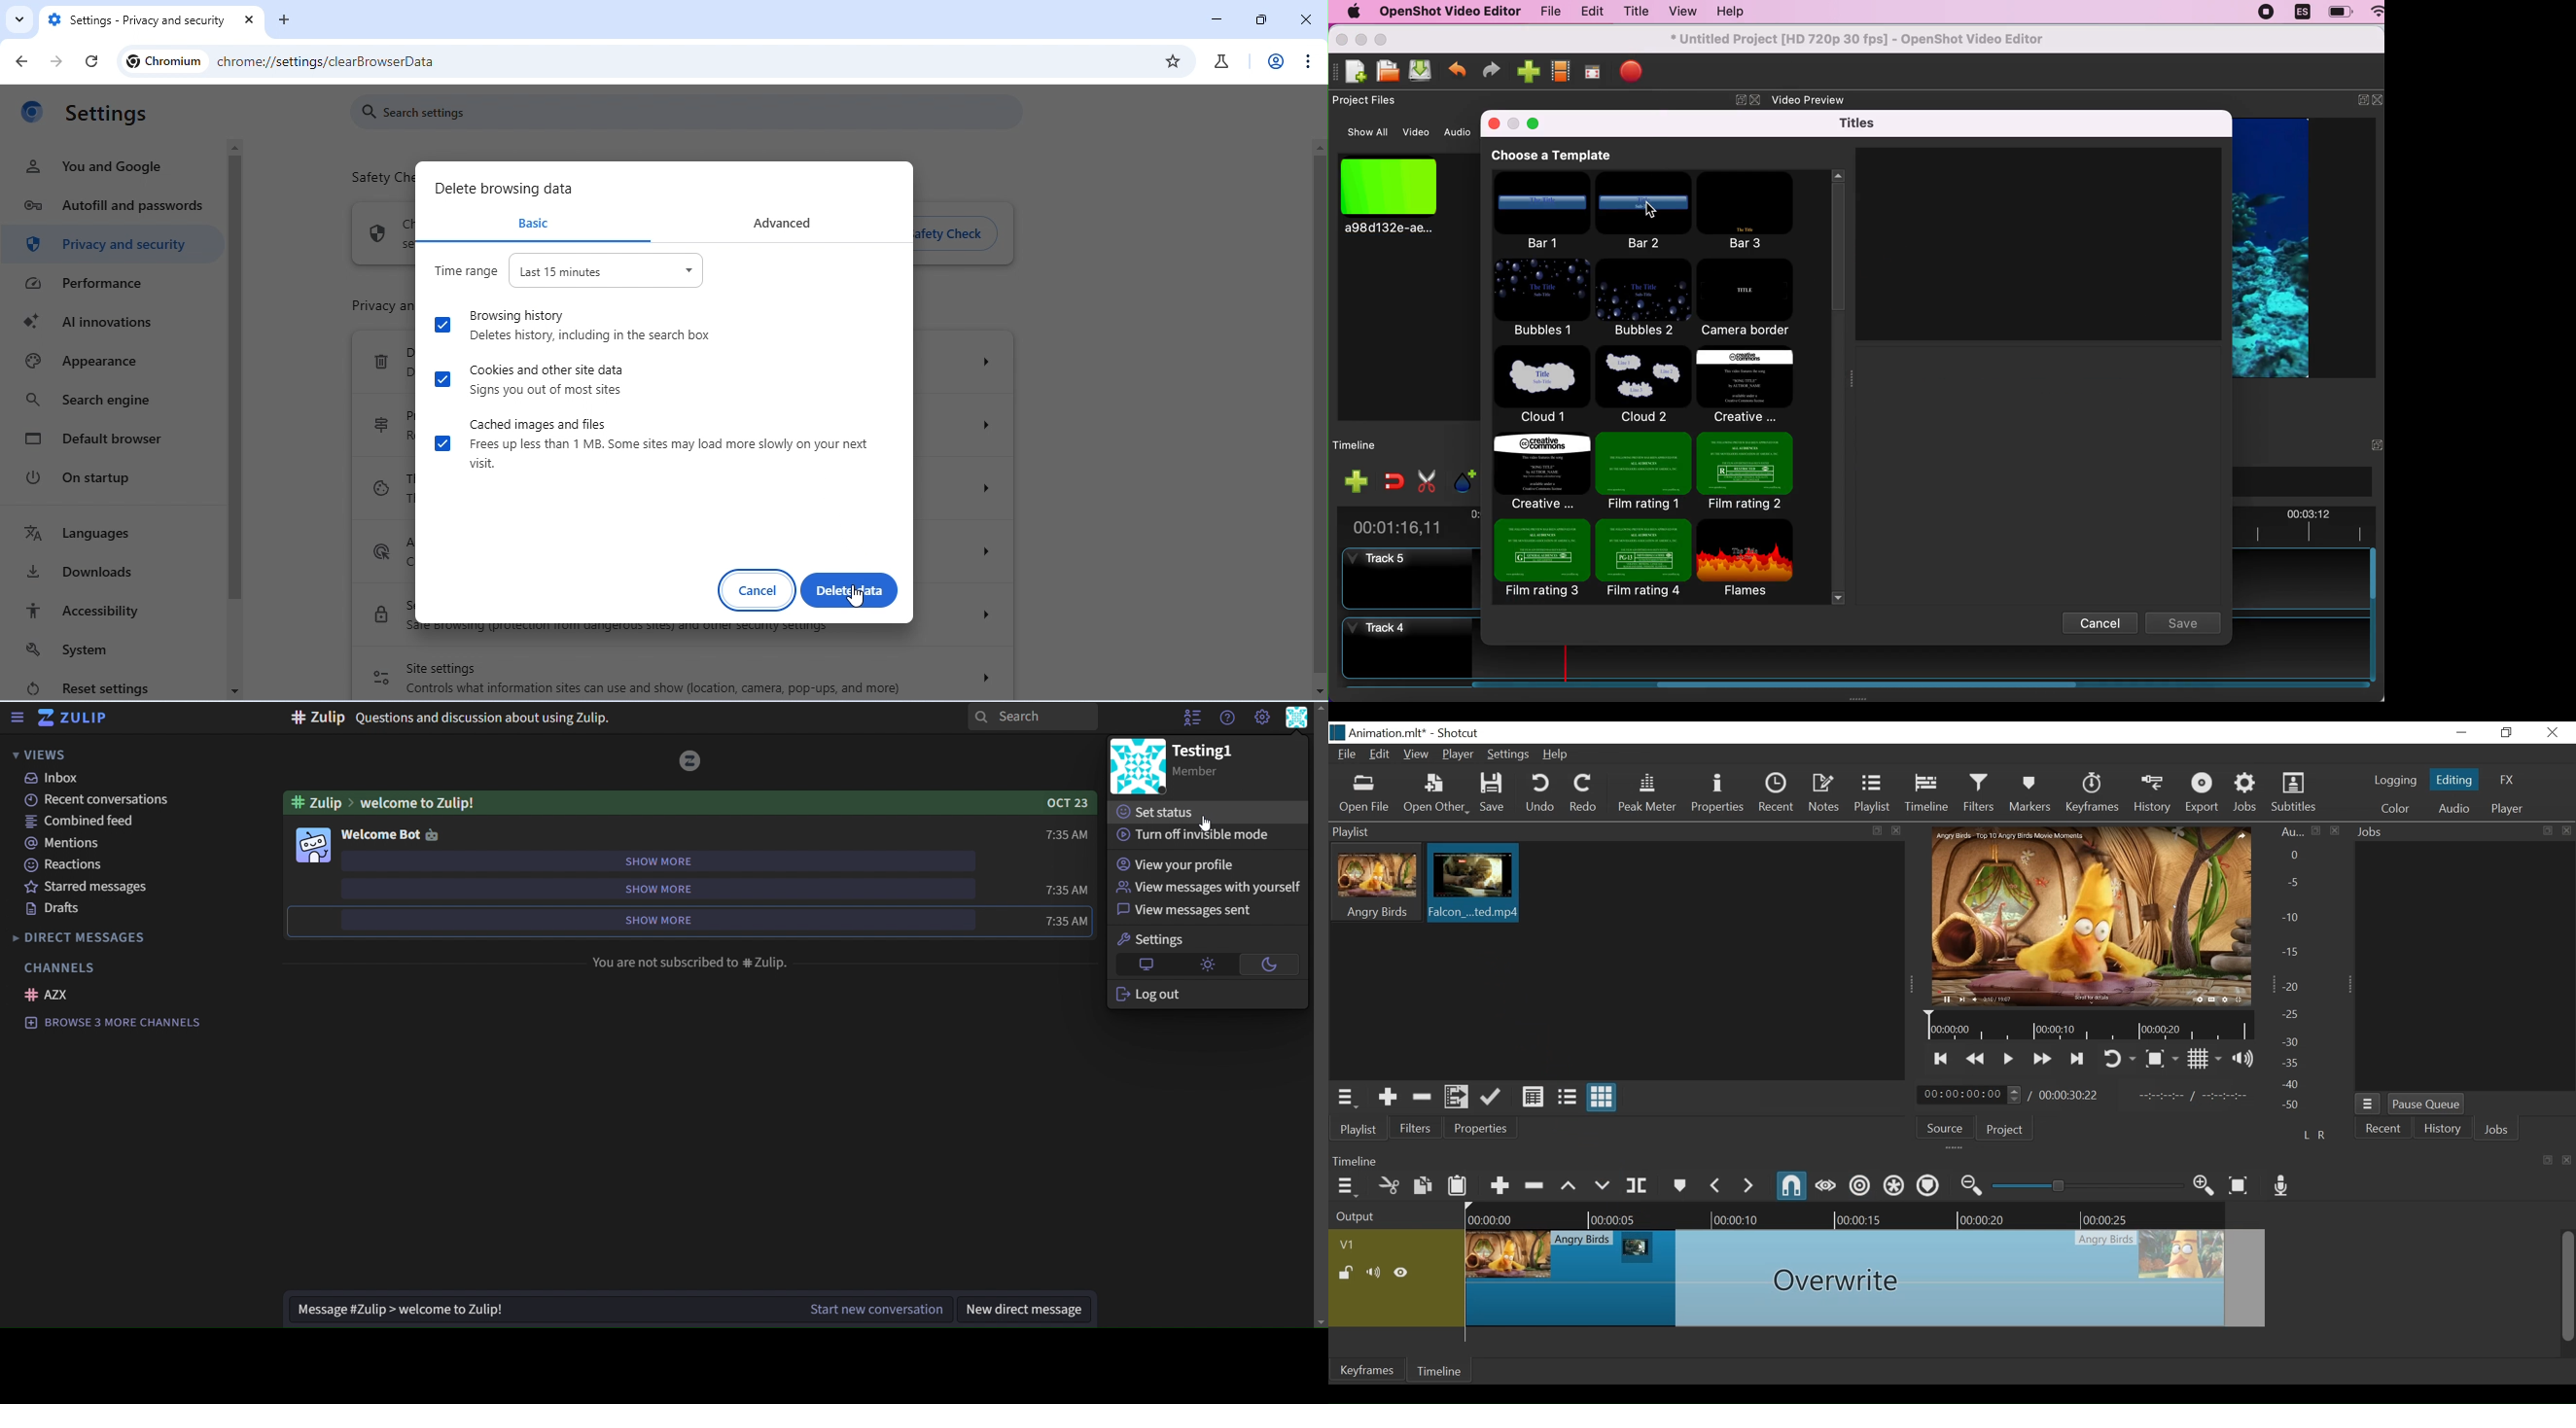 The width and height of the screenshot is (2576, 1428). Describe the element at coordinates (1647, 794) in the screenshot. I see `Peak Meter` at that location.